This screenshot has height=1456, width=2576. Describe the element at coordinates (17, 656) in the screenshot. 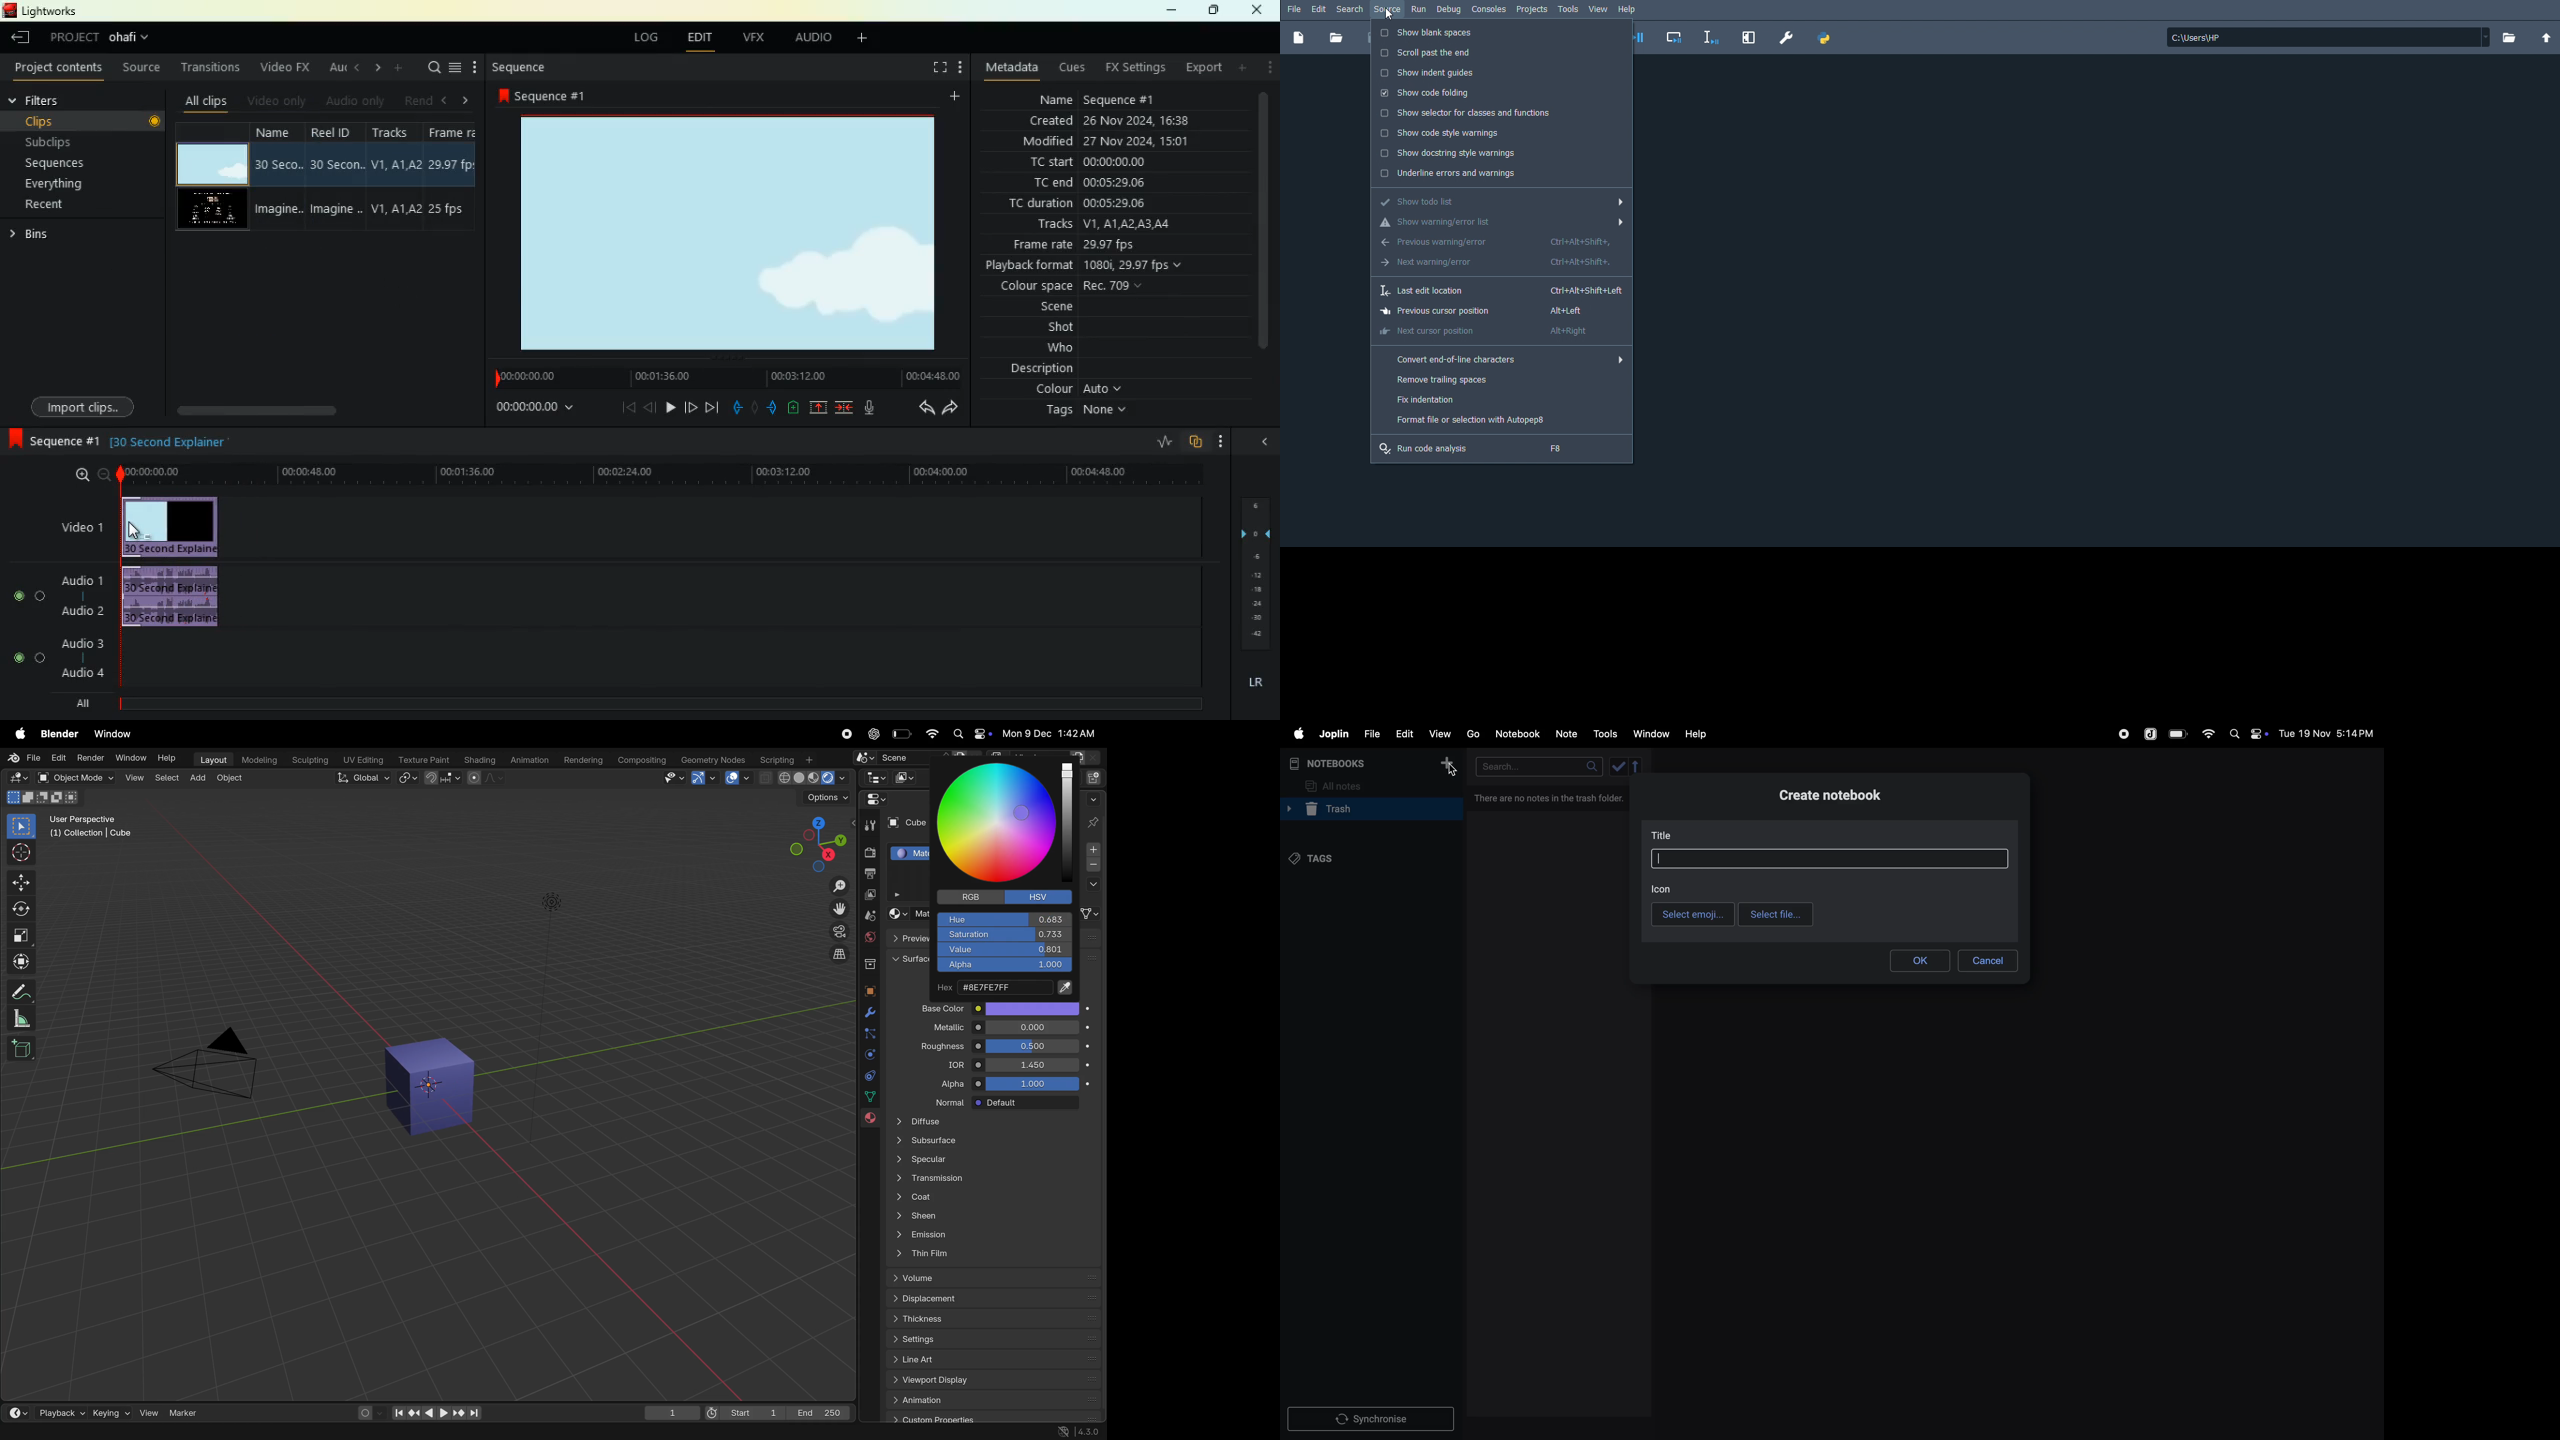

I see `toggle` at that location.